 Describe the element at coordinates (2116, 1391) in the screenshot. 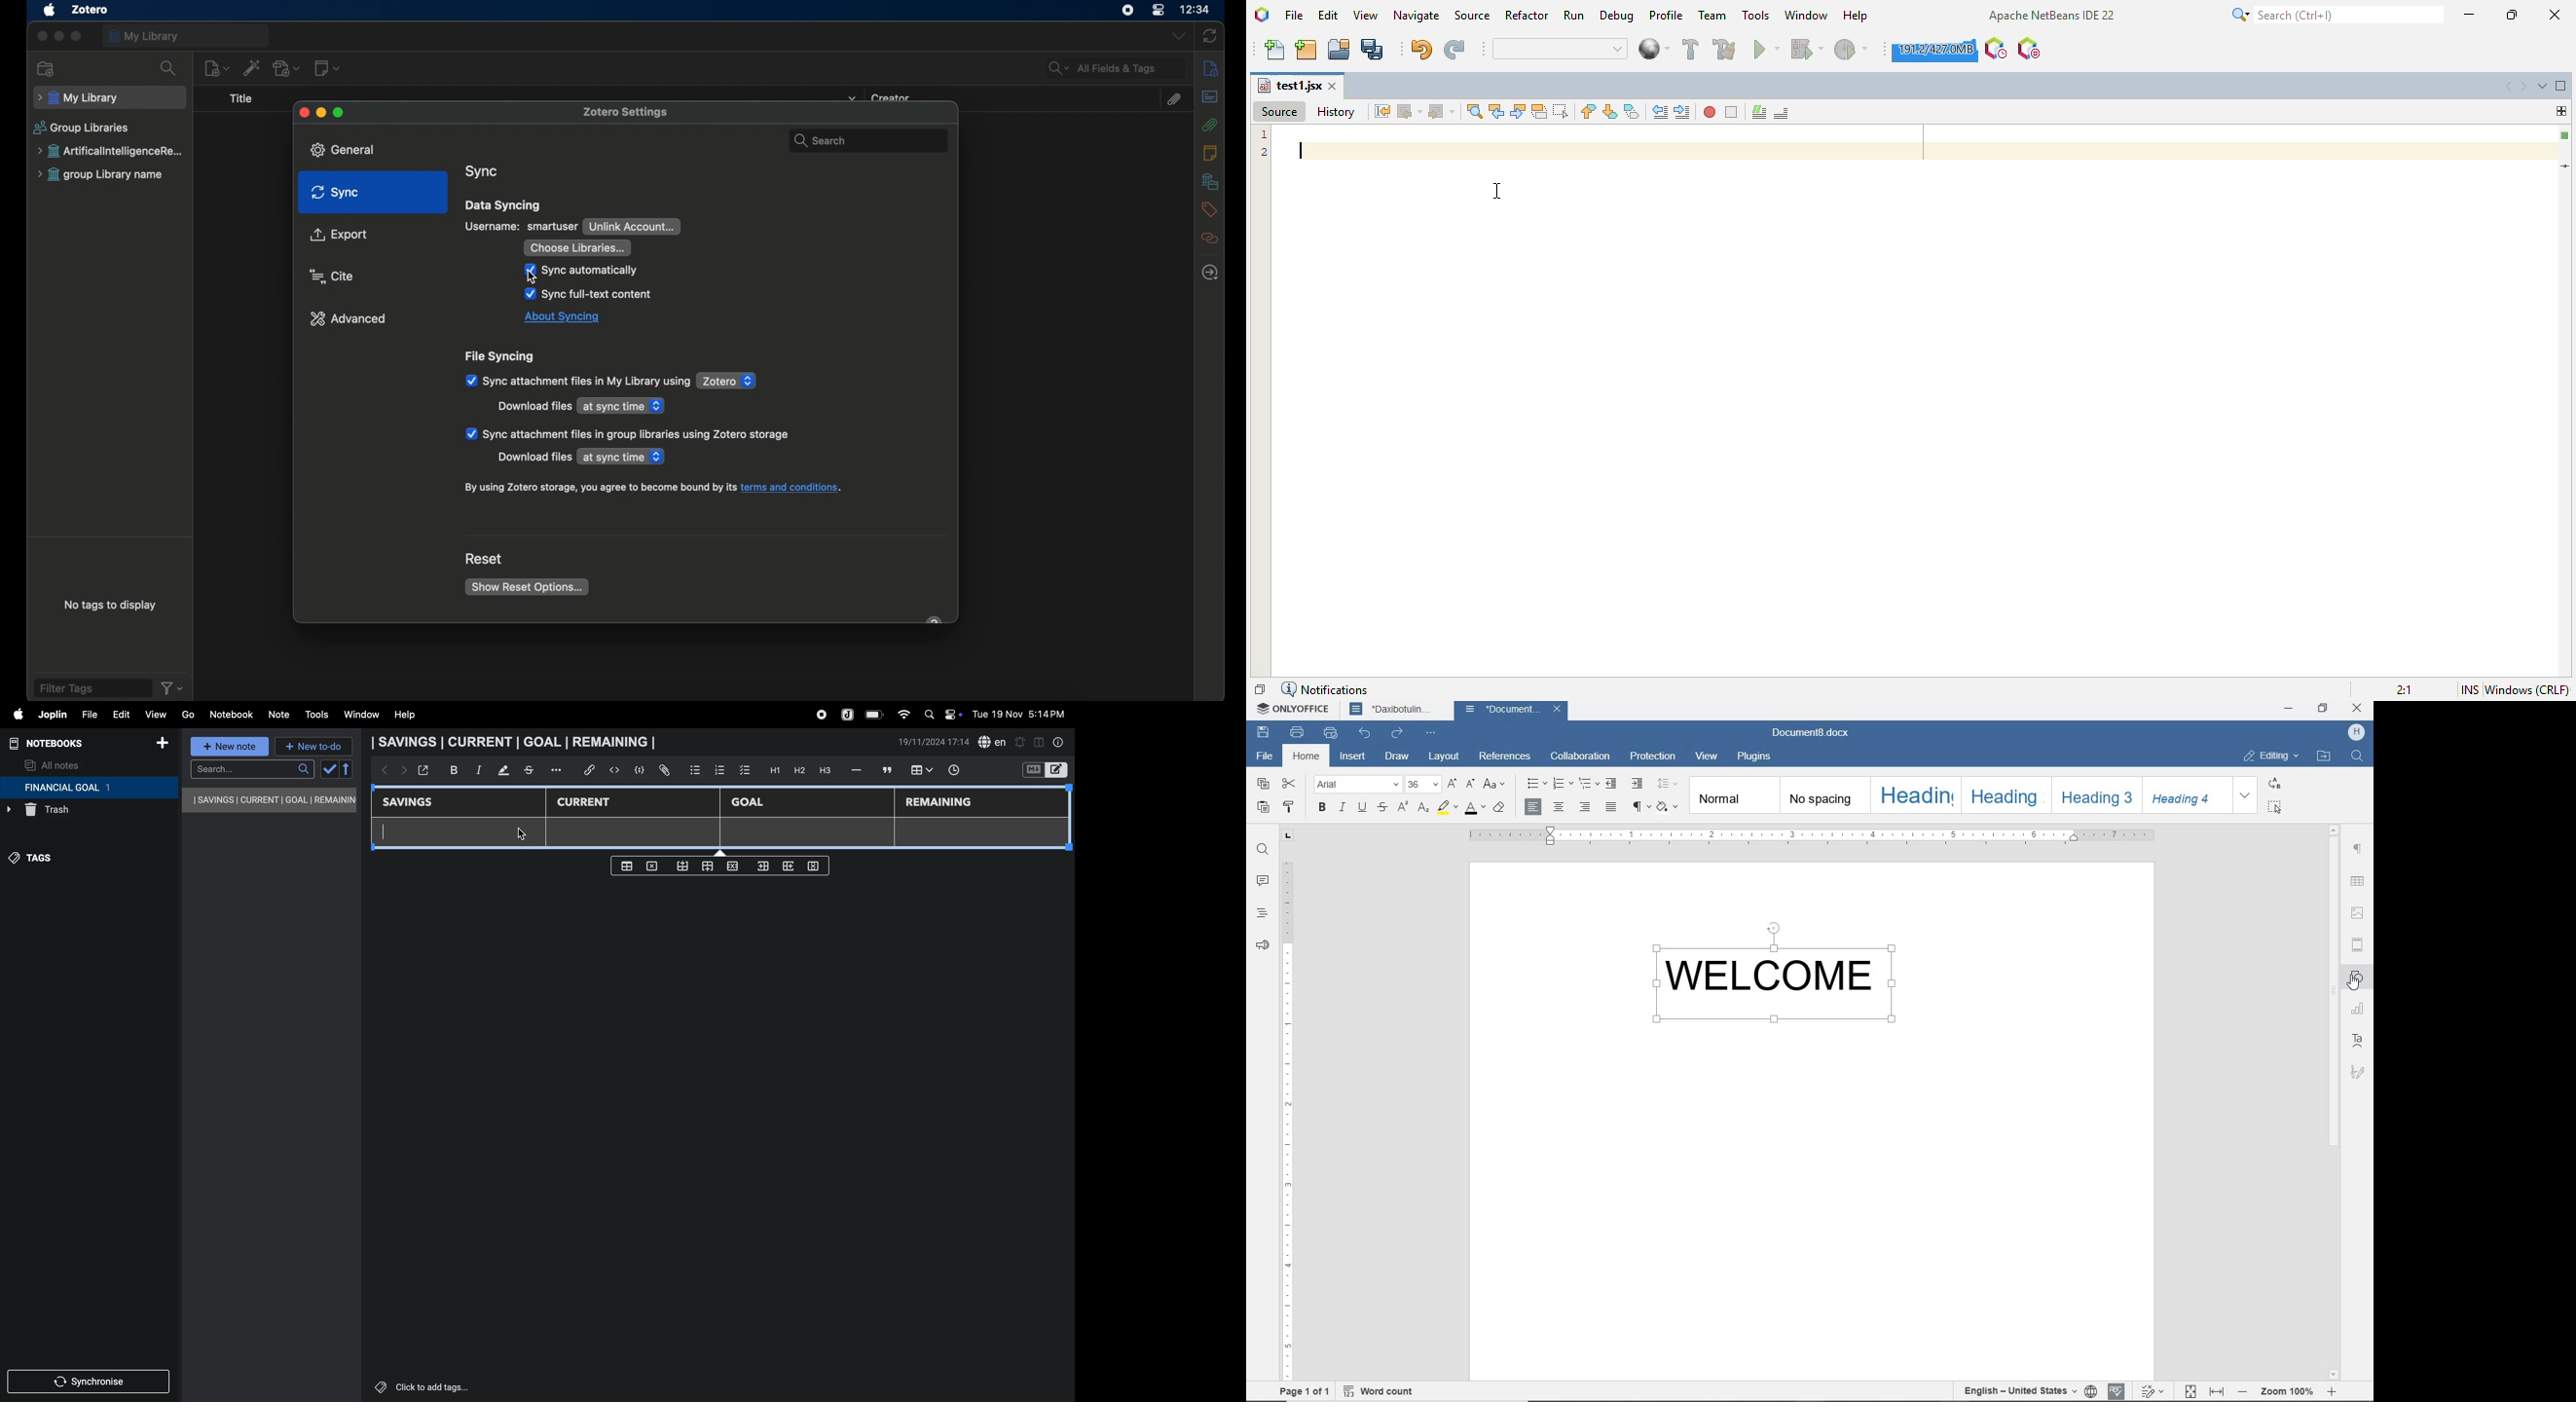

I see `SPELL CHECKING` at that location.